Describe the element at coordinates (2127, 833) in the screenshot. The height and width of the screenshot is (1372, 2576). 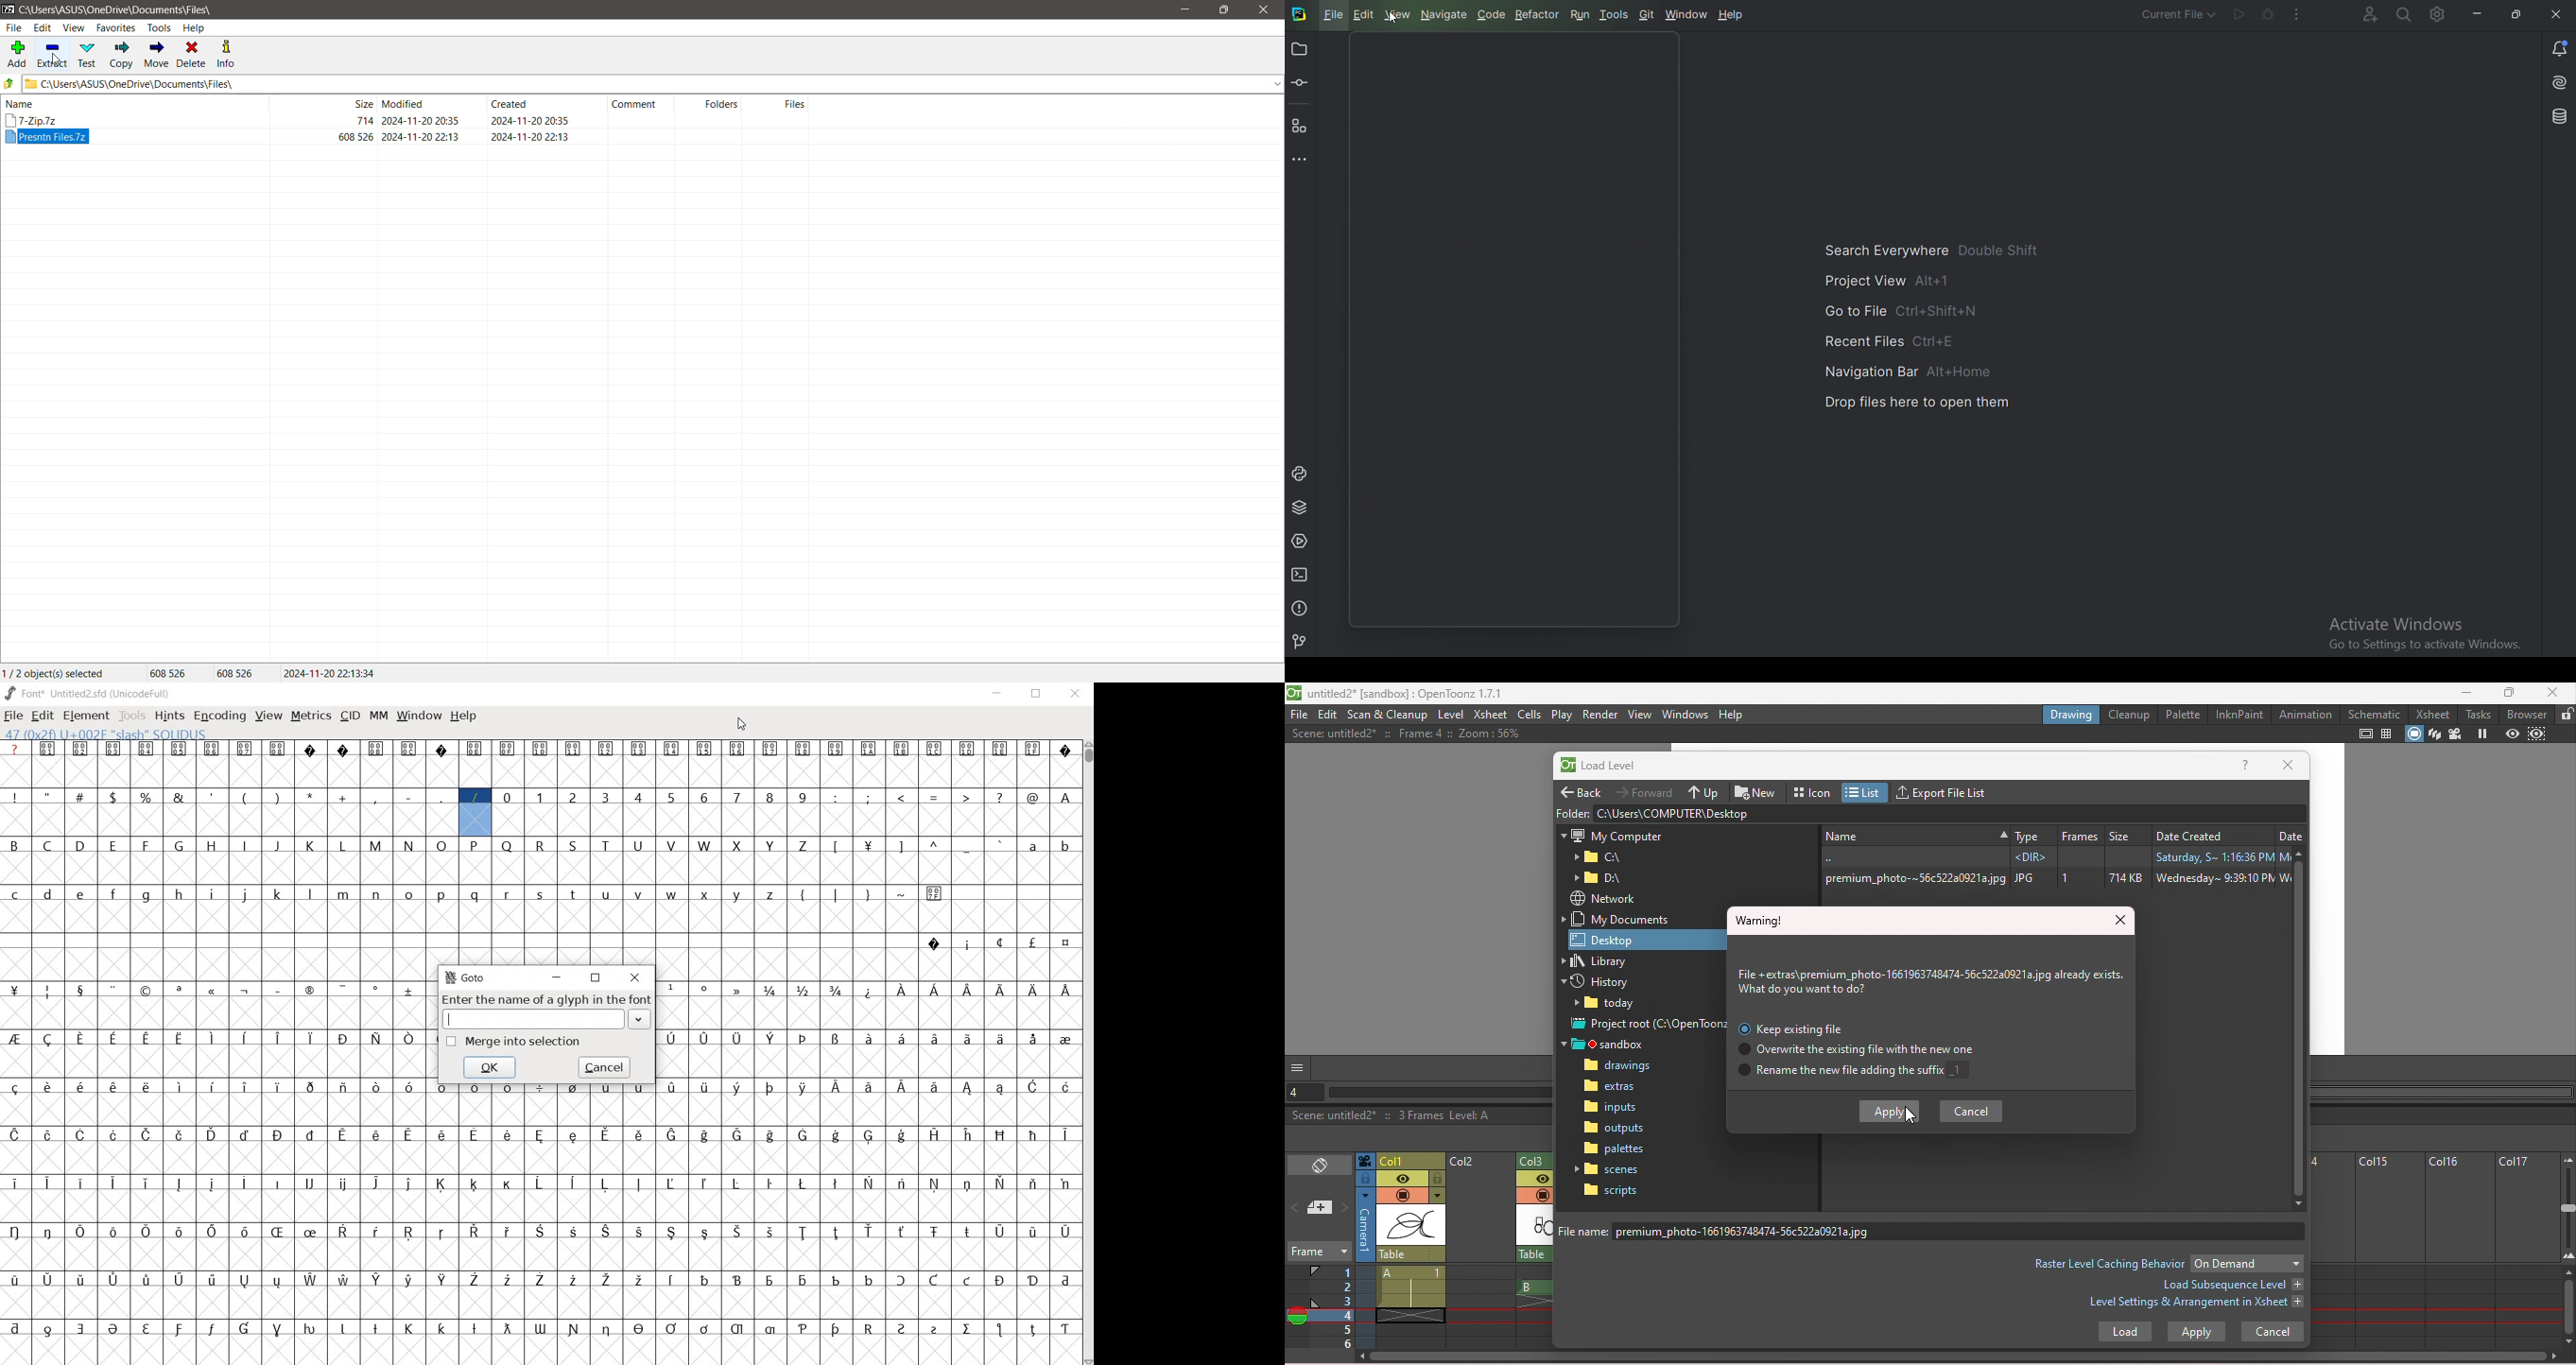
I see `Size` at that location.